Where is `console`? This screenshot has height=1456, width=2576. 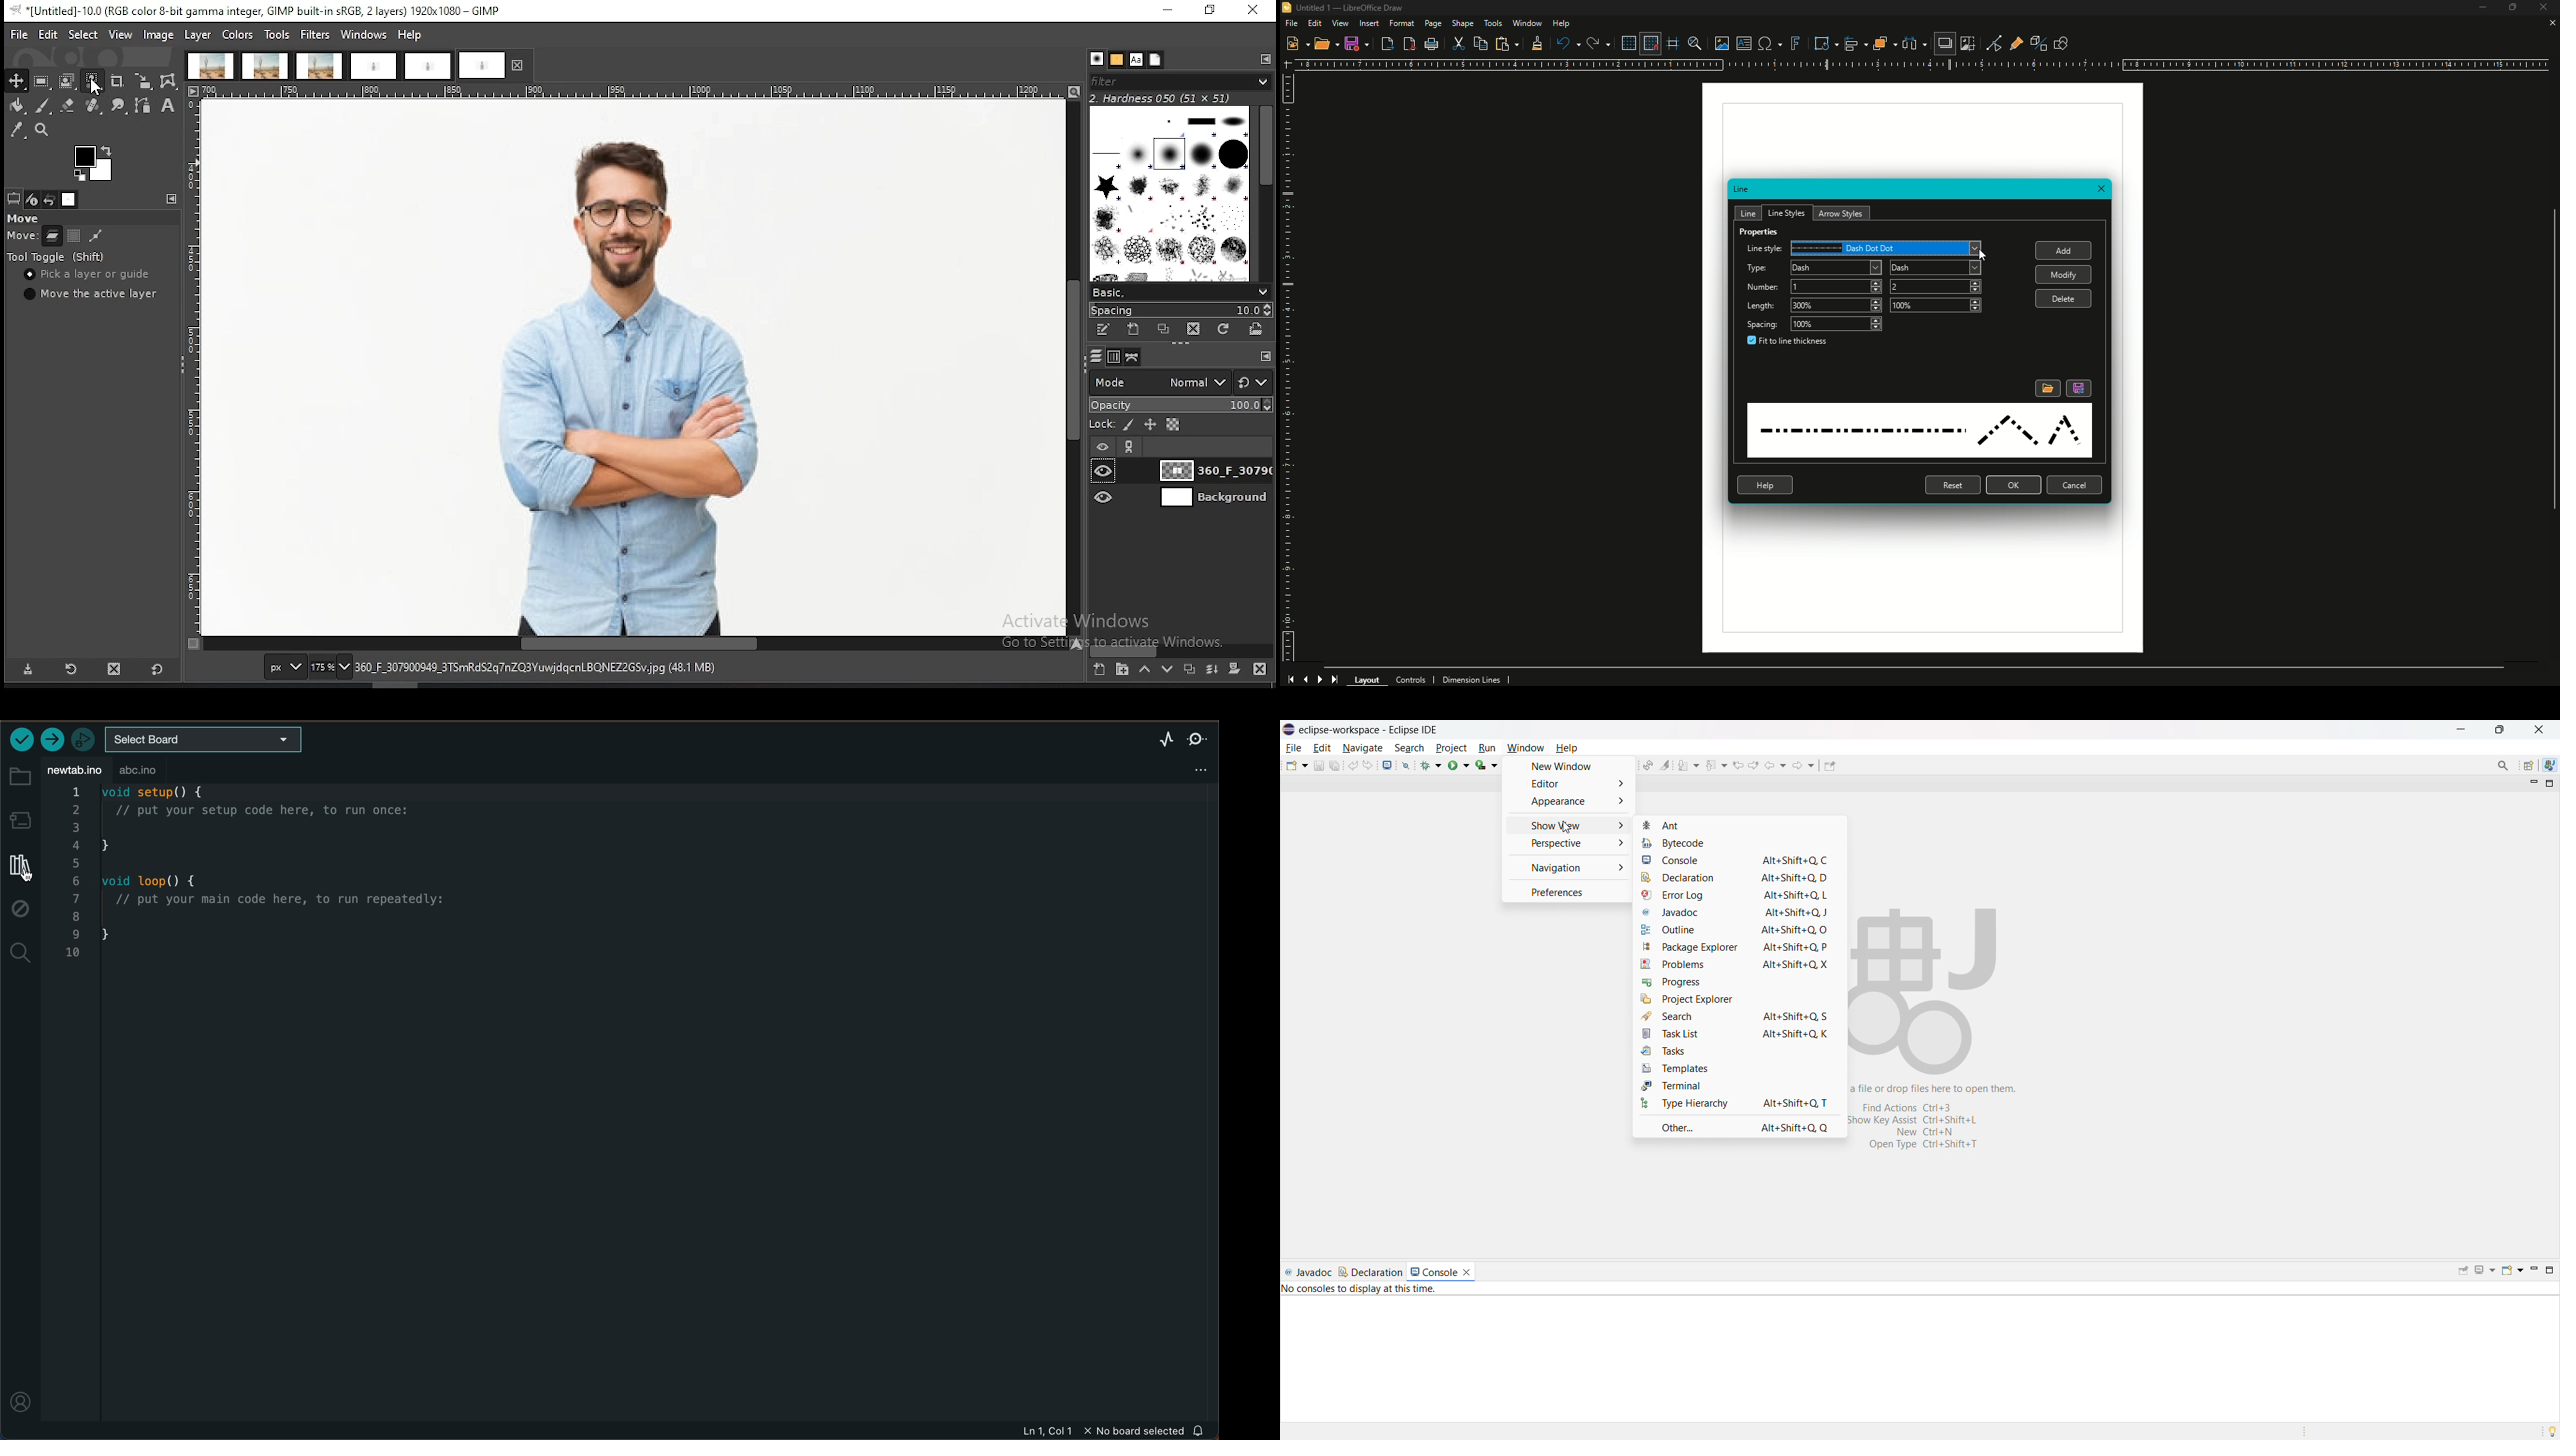
console is located at coordinates (1433, 1271).